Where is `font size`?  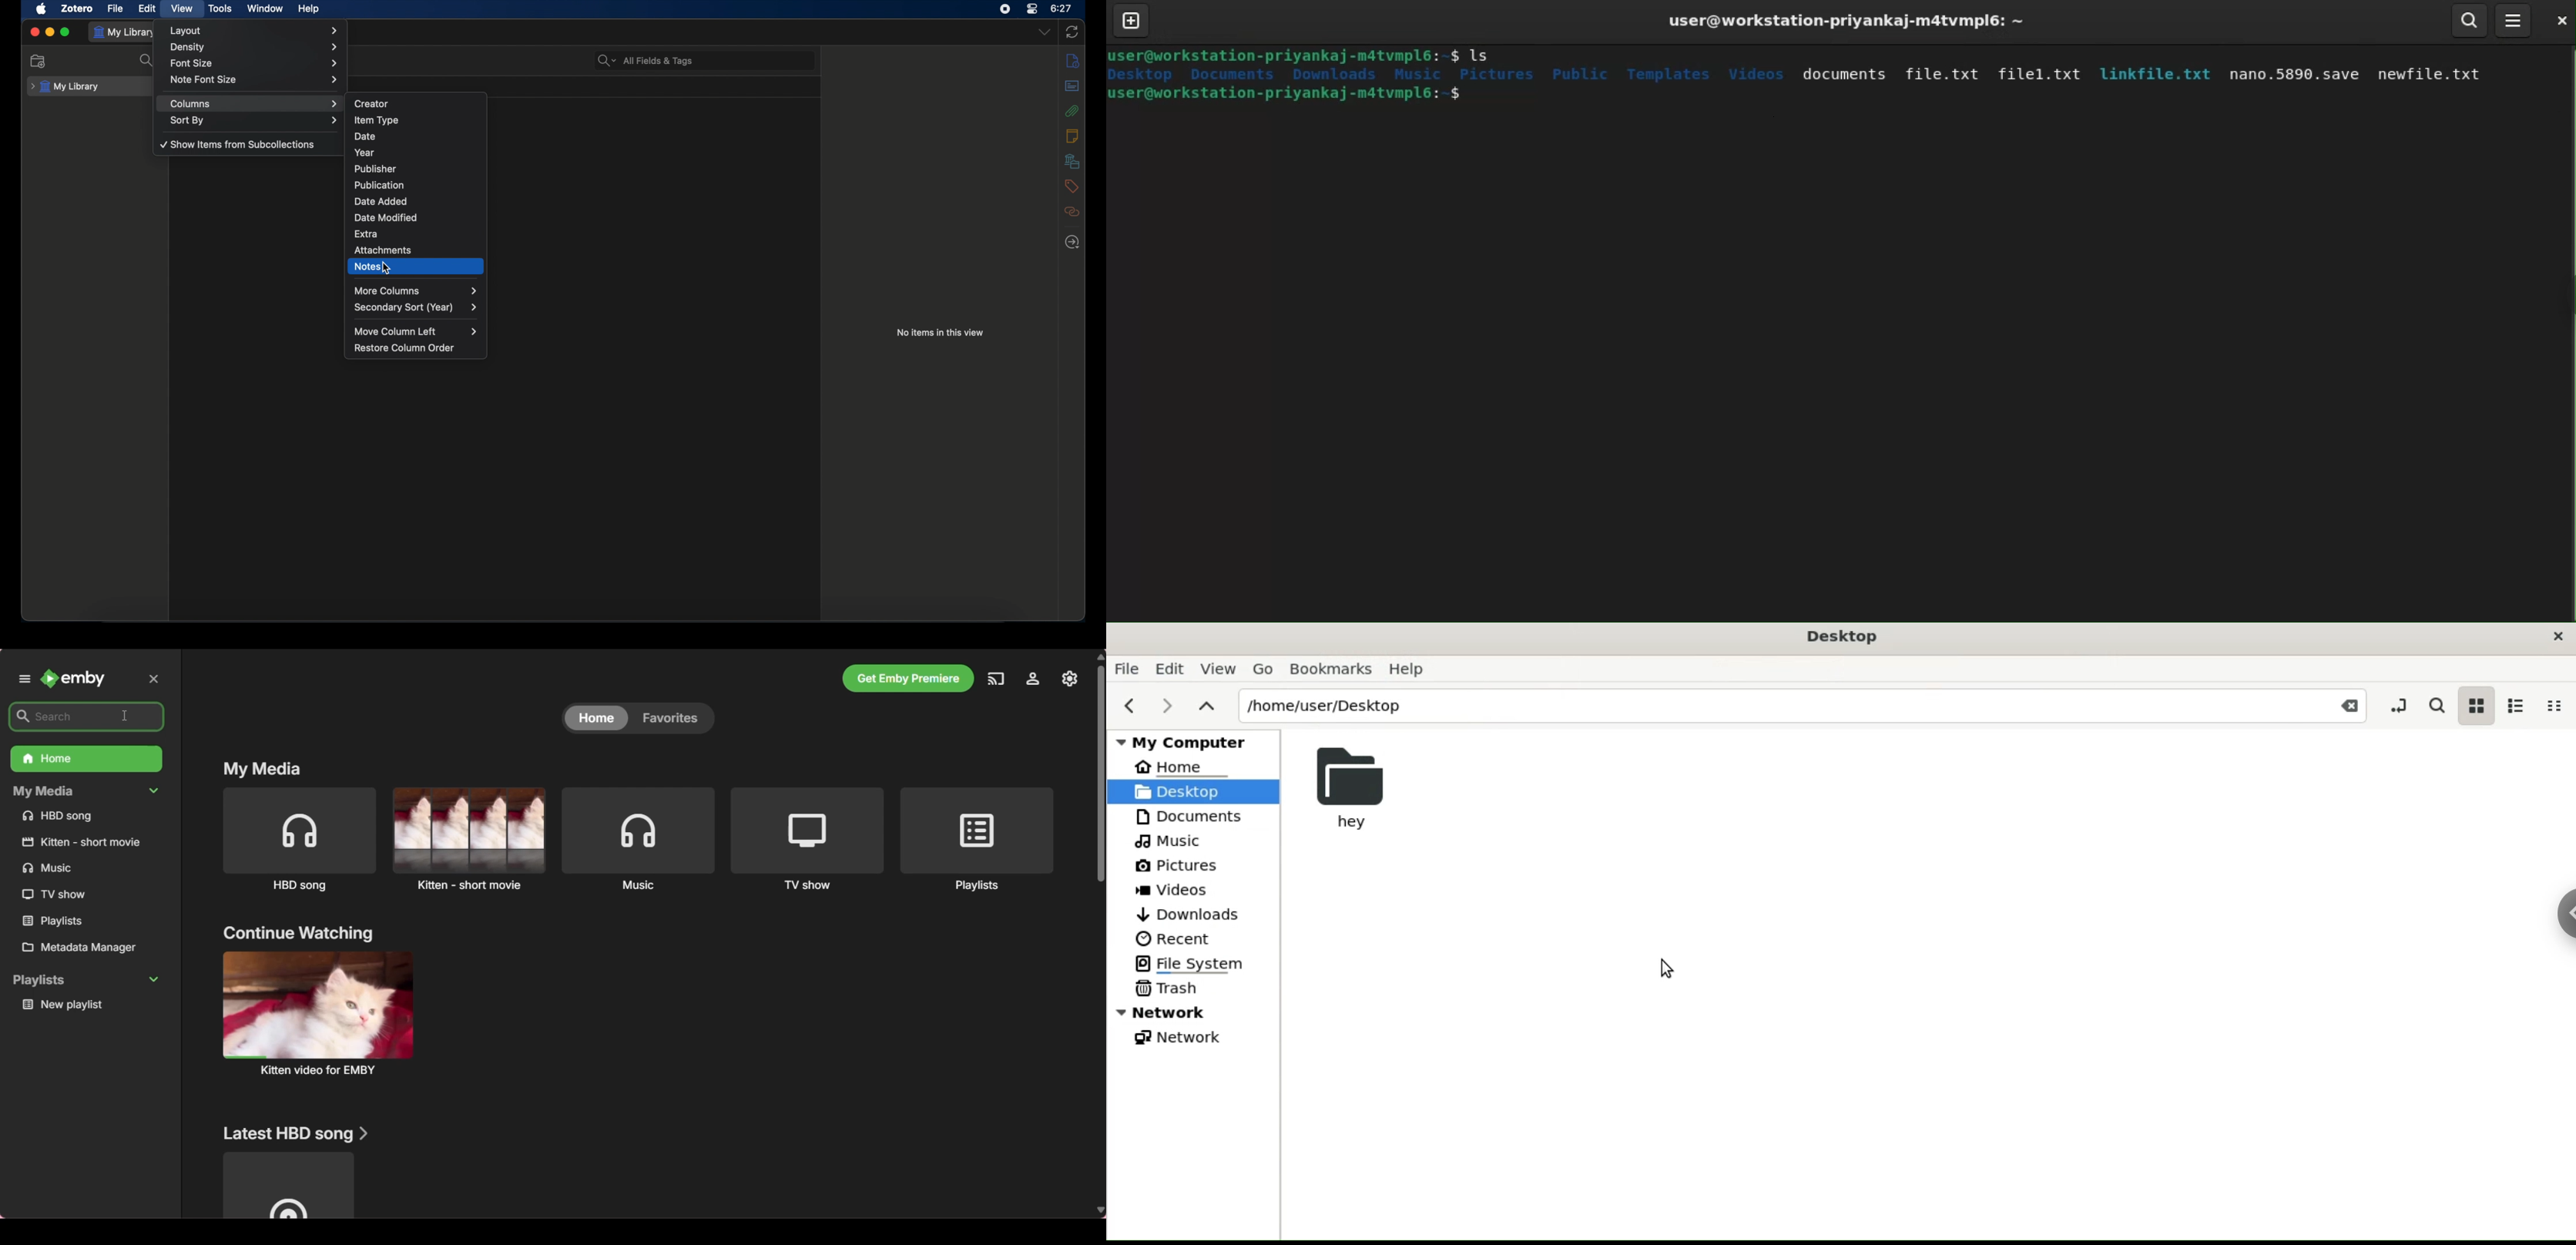
font size is located at coordinates (255, 62).